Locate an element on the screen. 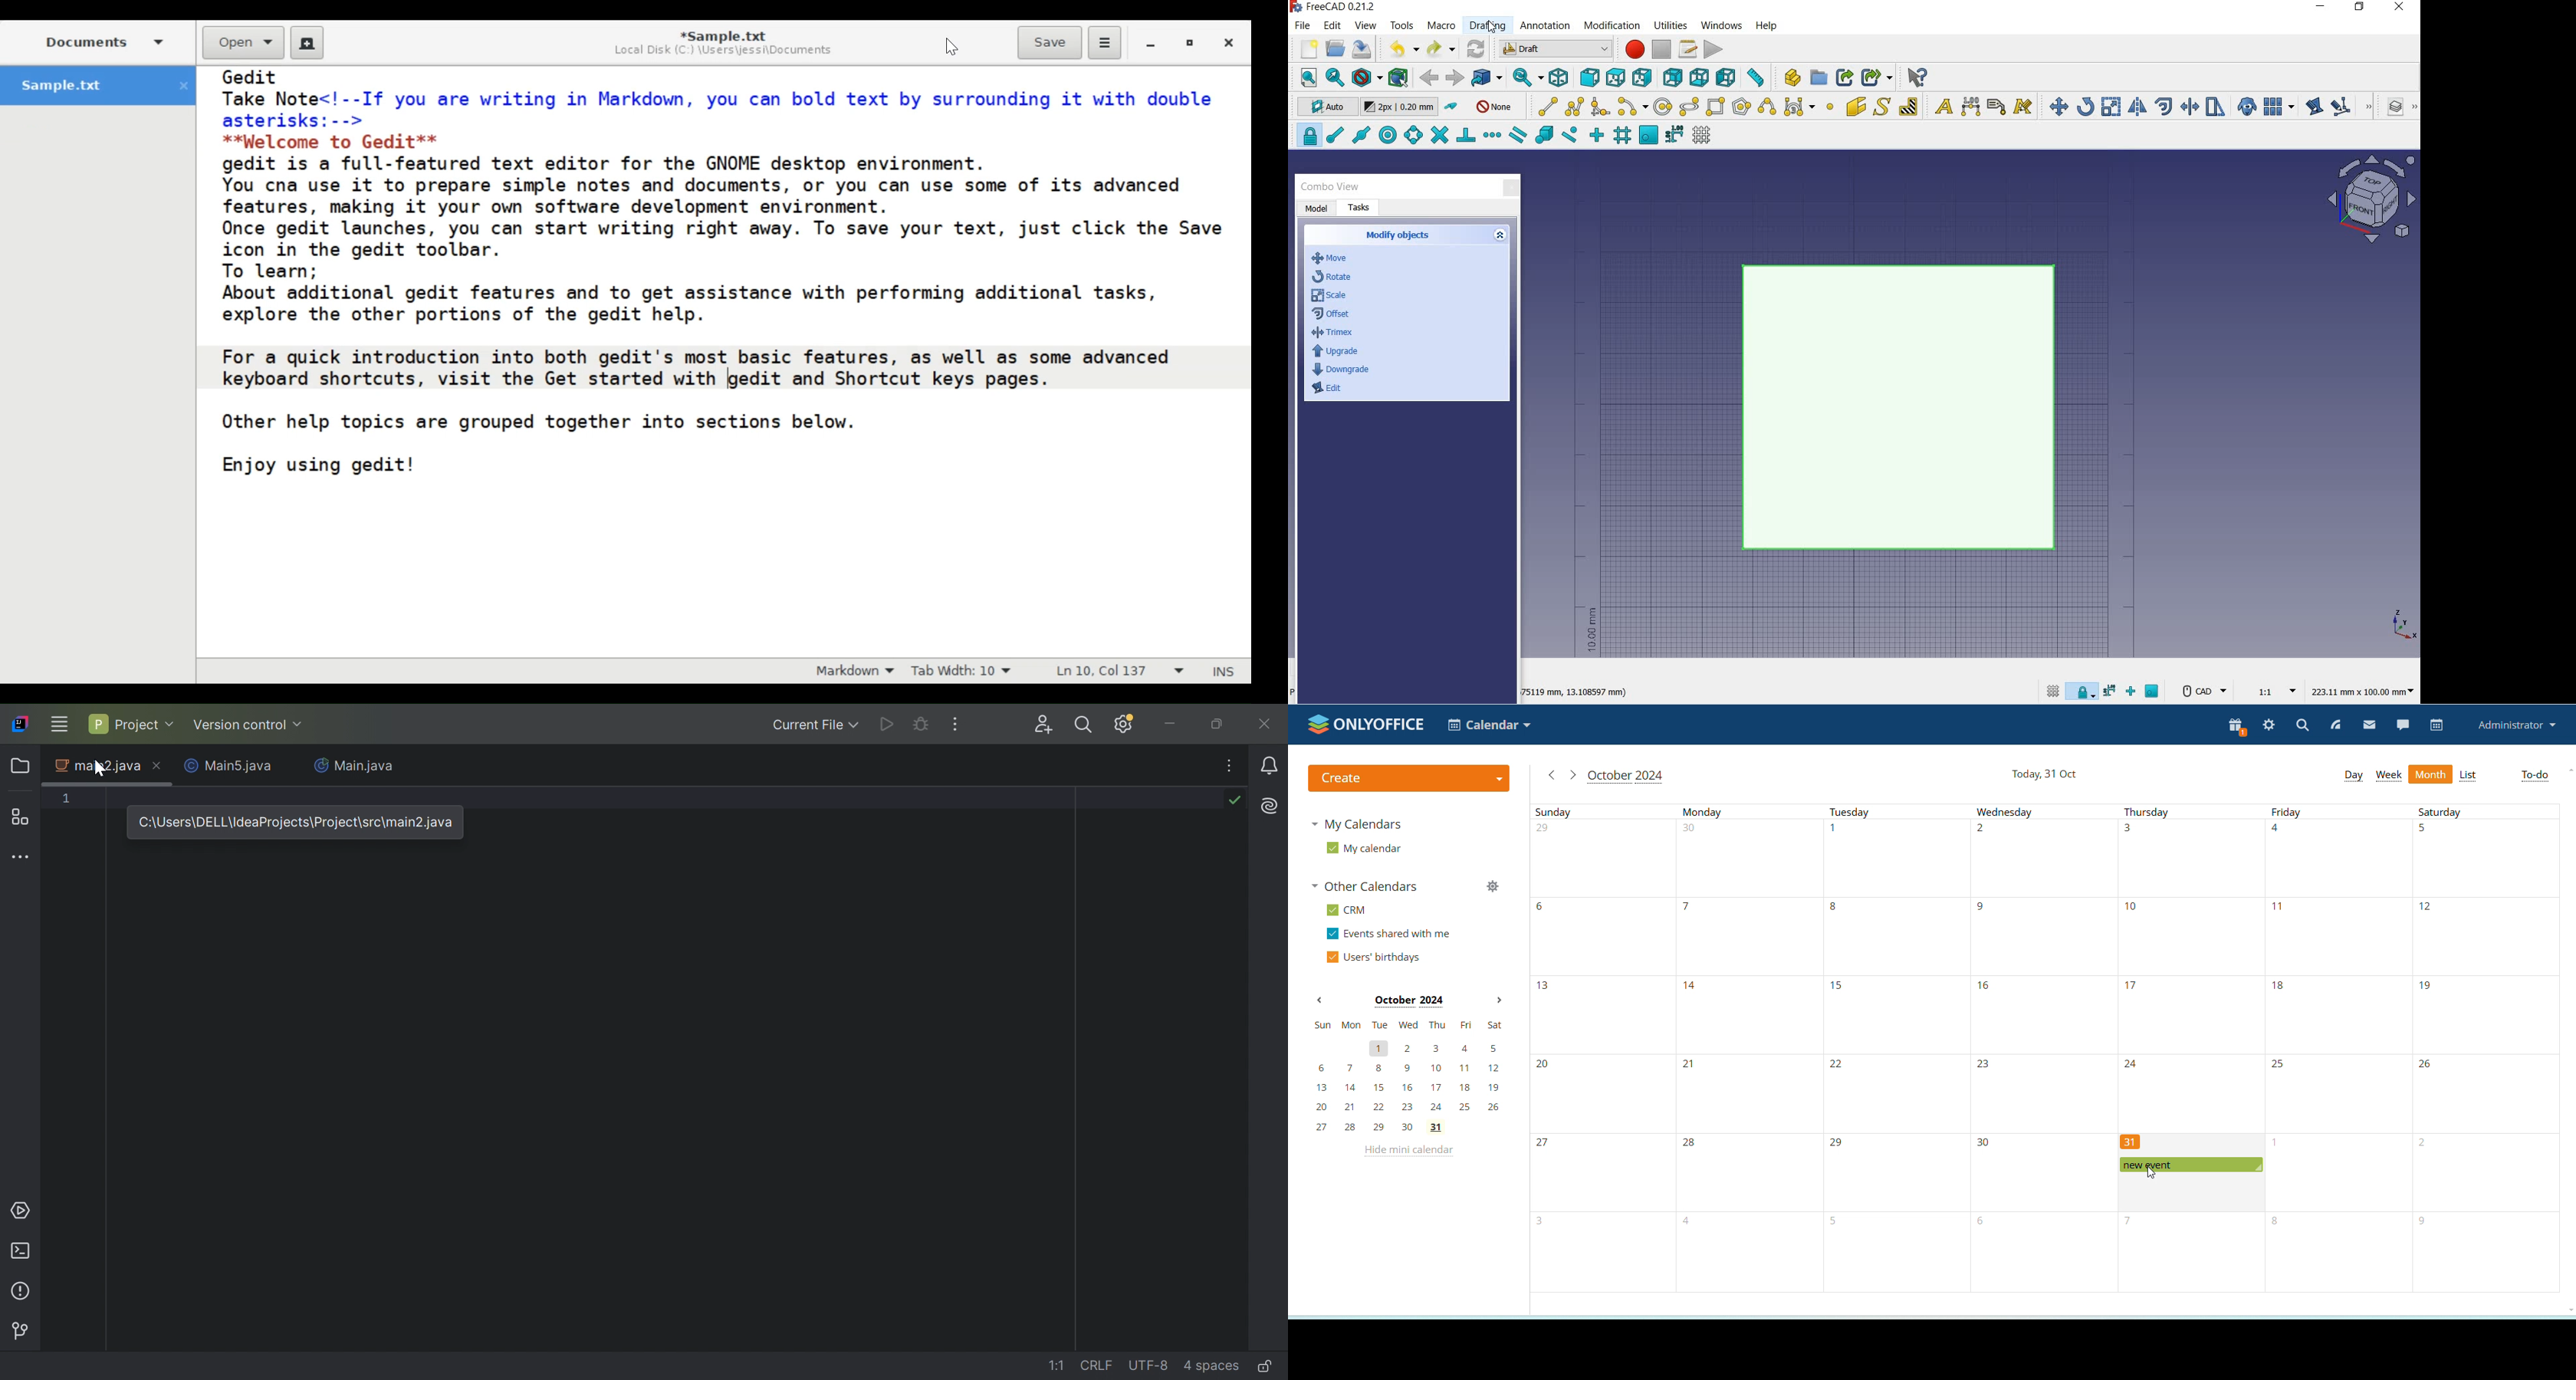 The width and height of the screenshot is (2576, 1400). monday is located at coordinates (1748, 1048).